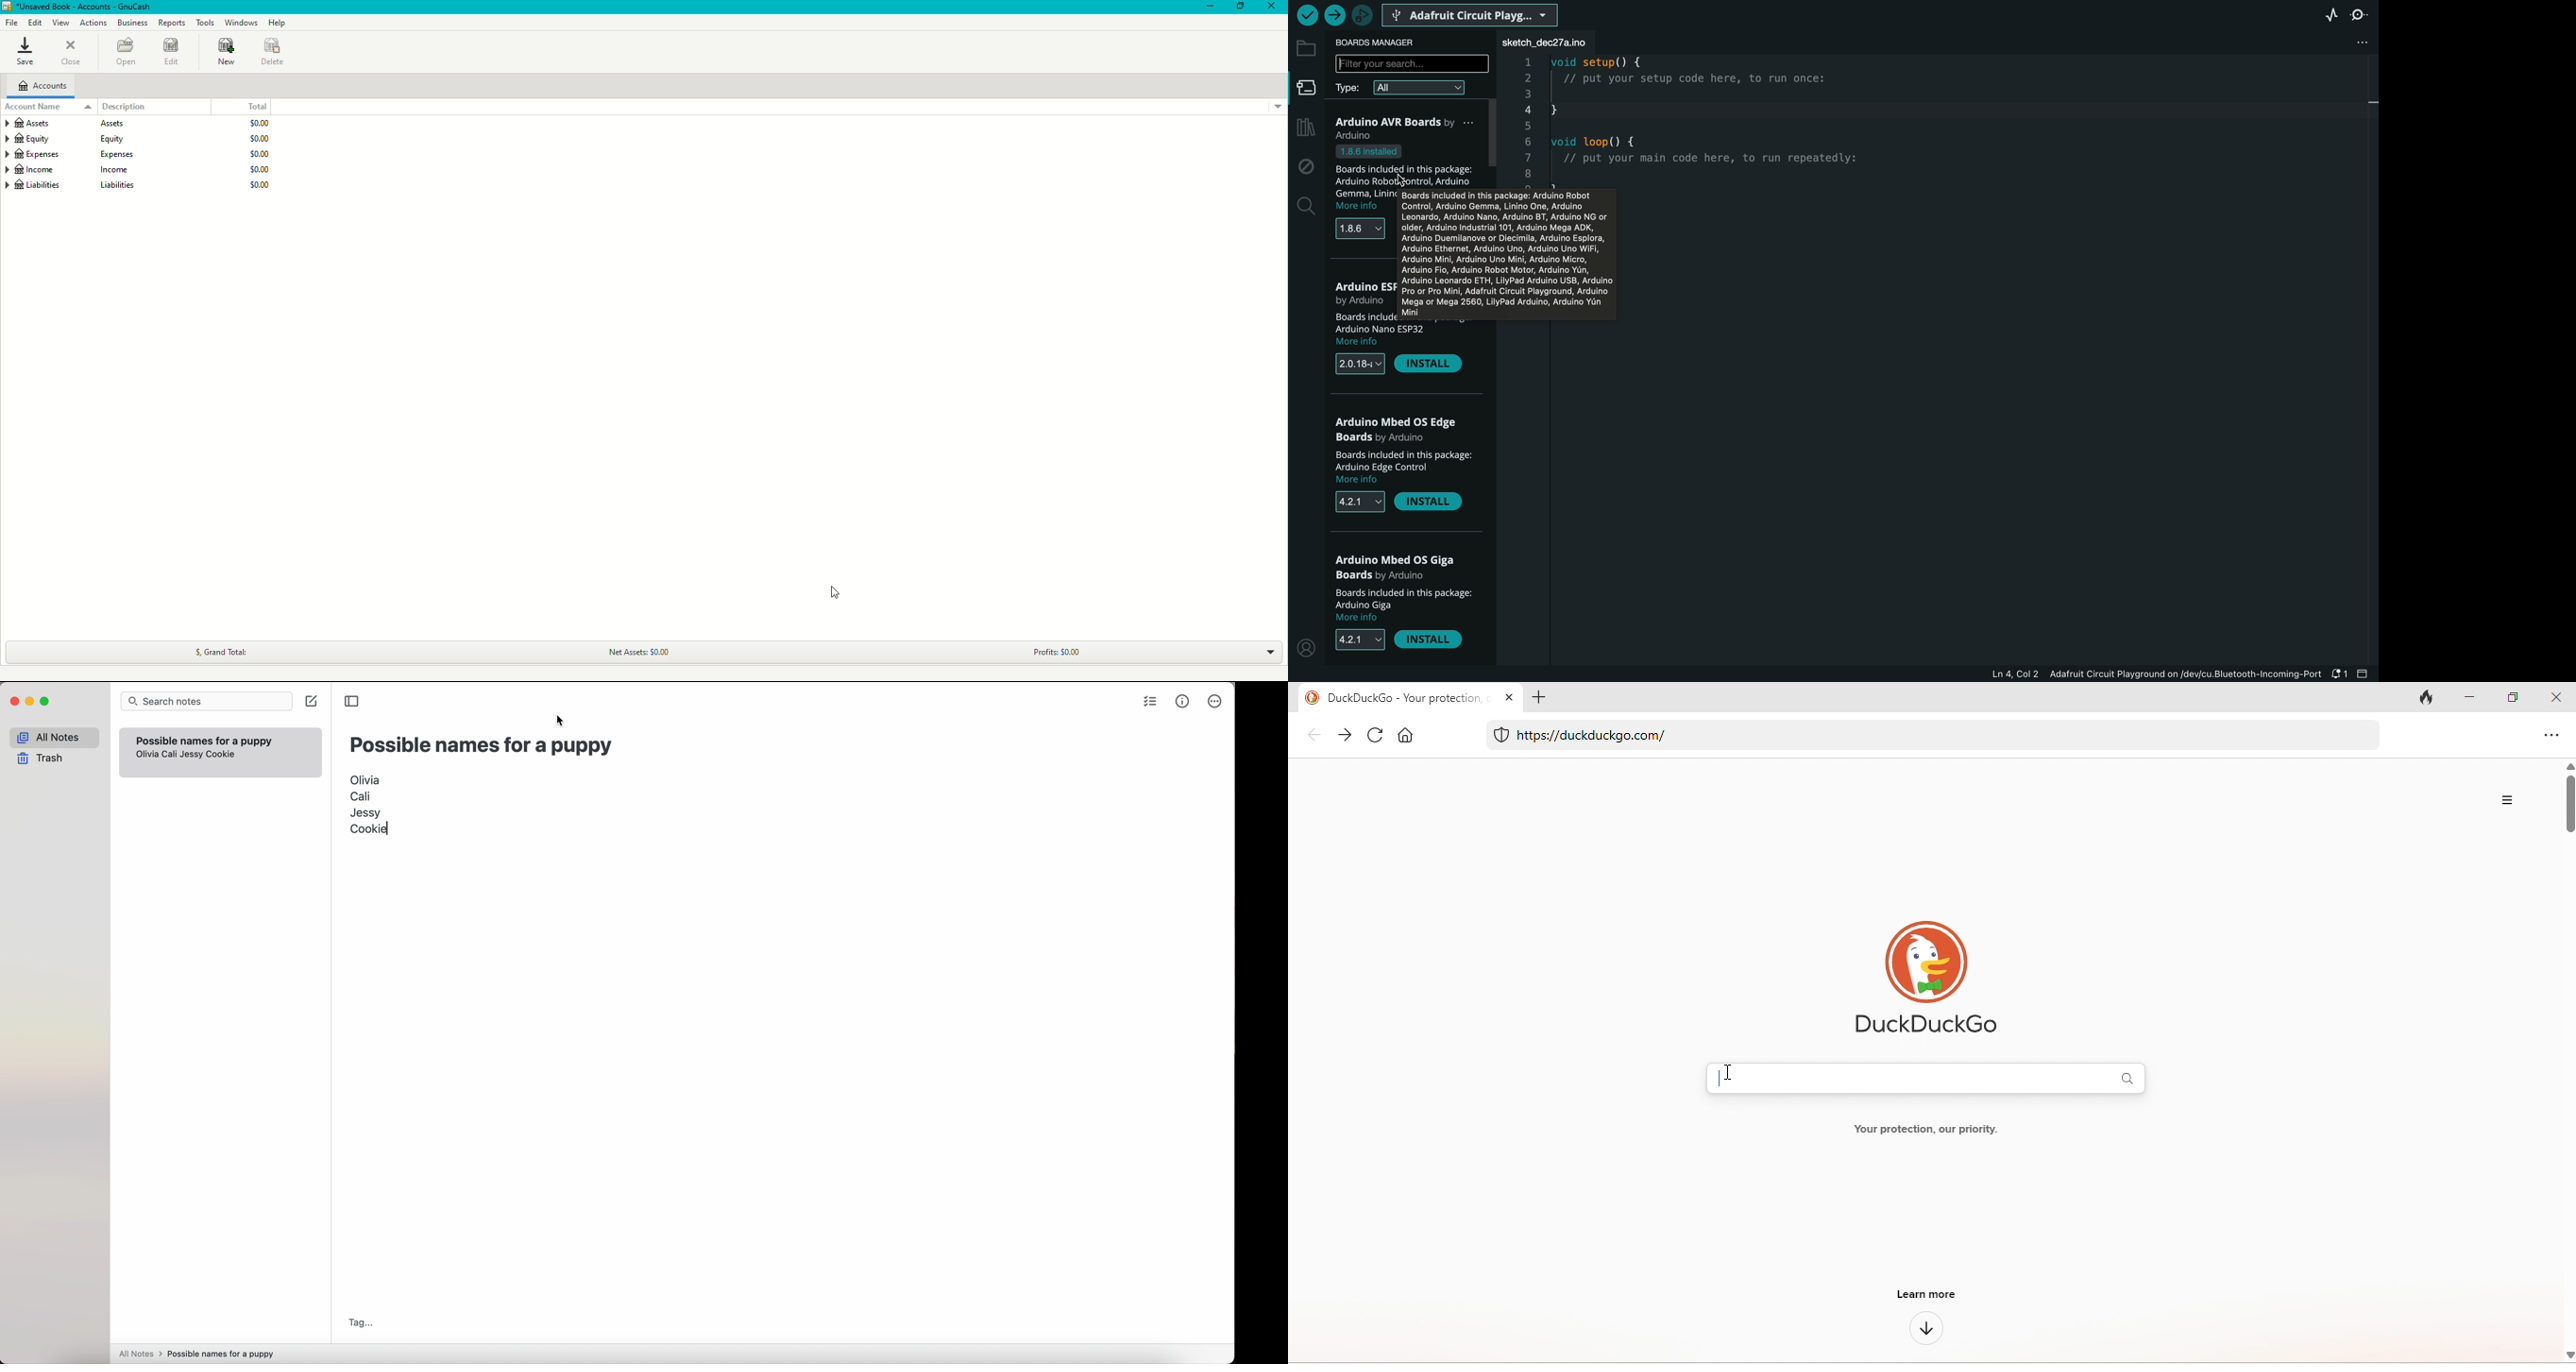  What do you see at coordinates (148, 754) in the screenshot?
I see `olivia` at bounding box center [148, 754].